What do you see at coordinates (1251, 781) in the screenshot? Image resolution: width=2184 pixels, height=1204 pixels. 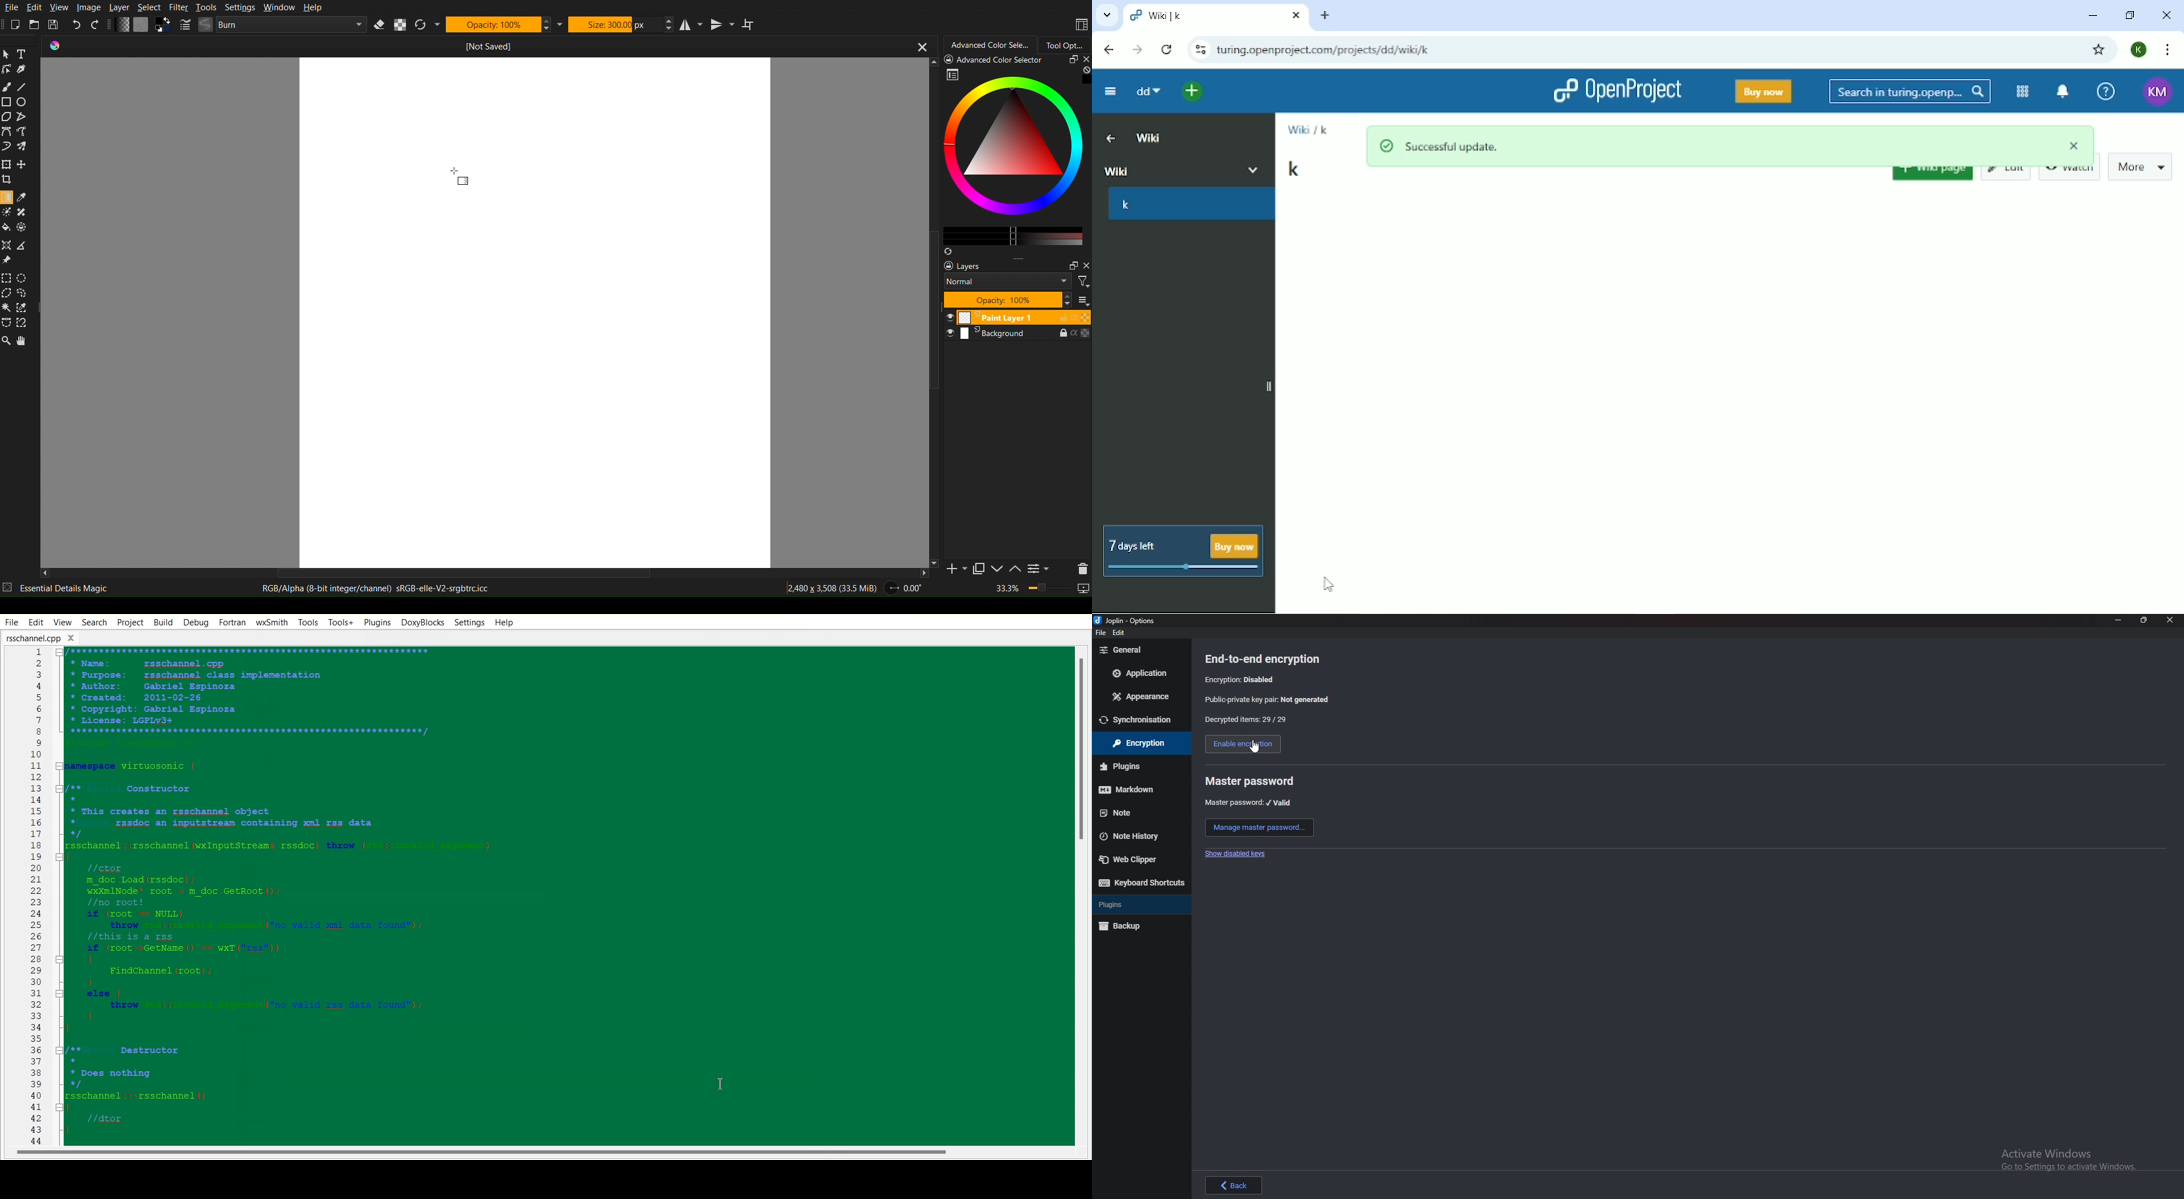 I see `master password` at bounding box center [1251, 781].